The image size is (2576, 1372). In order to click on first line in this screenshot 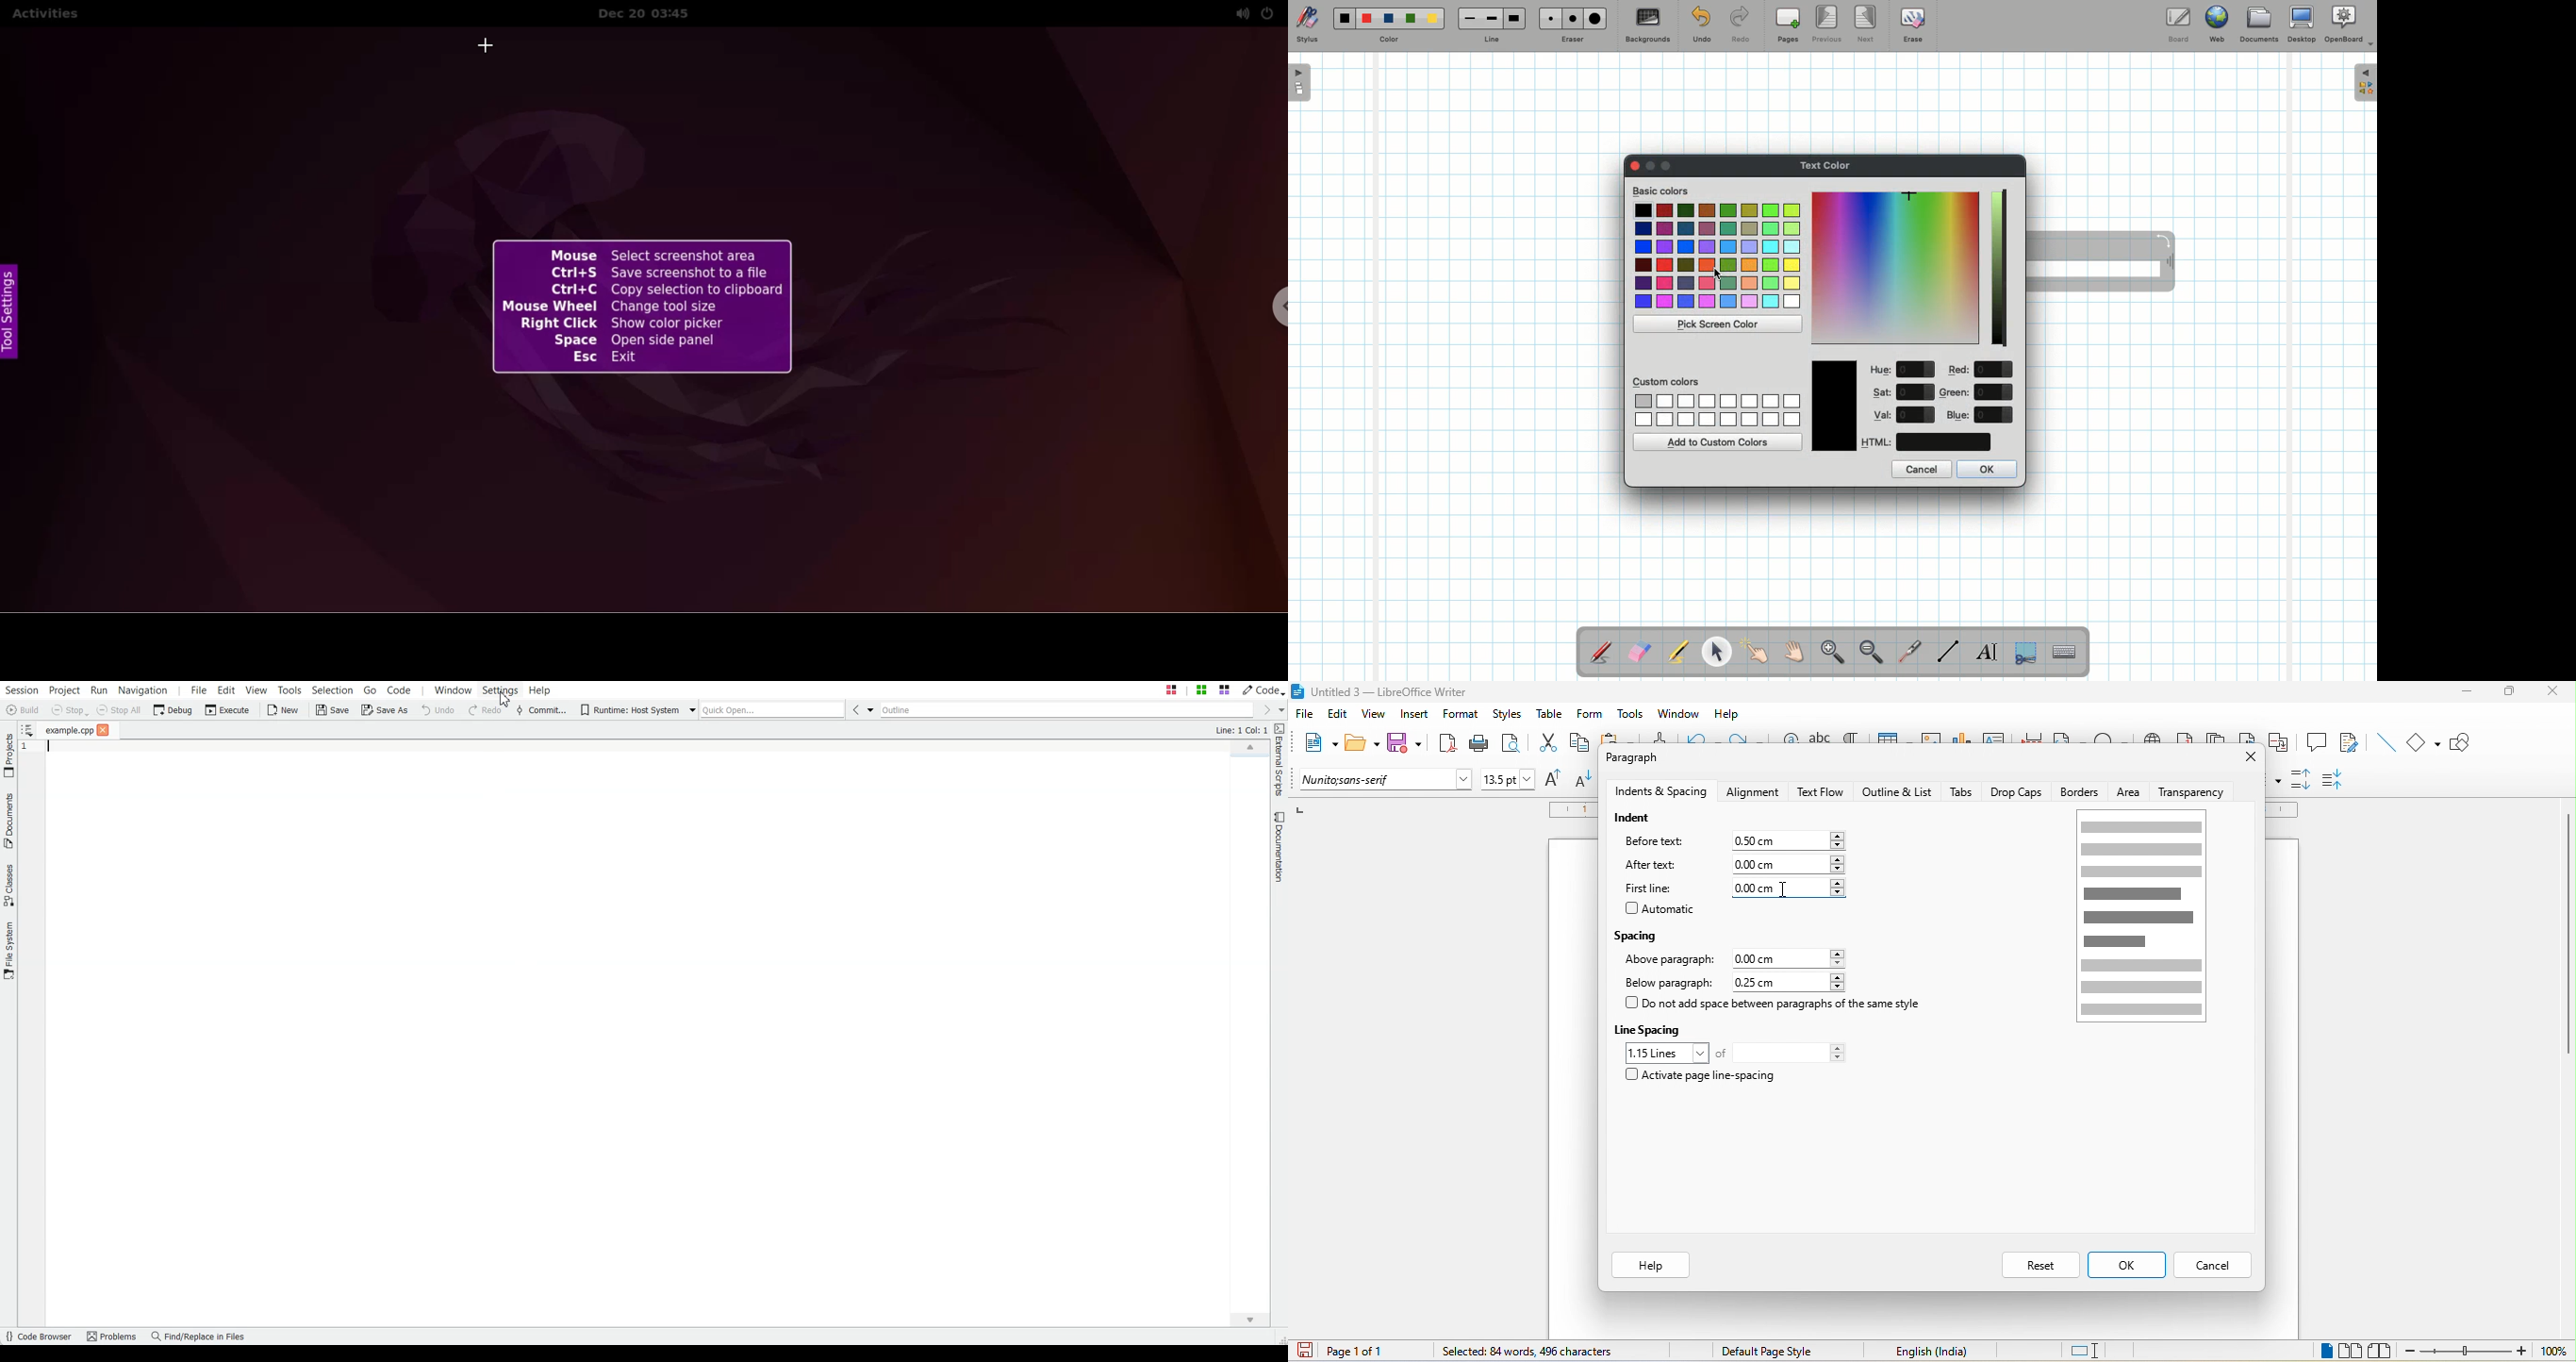, I will do `click(1652, 888)`.